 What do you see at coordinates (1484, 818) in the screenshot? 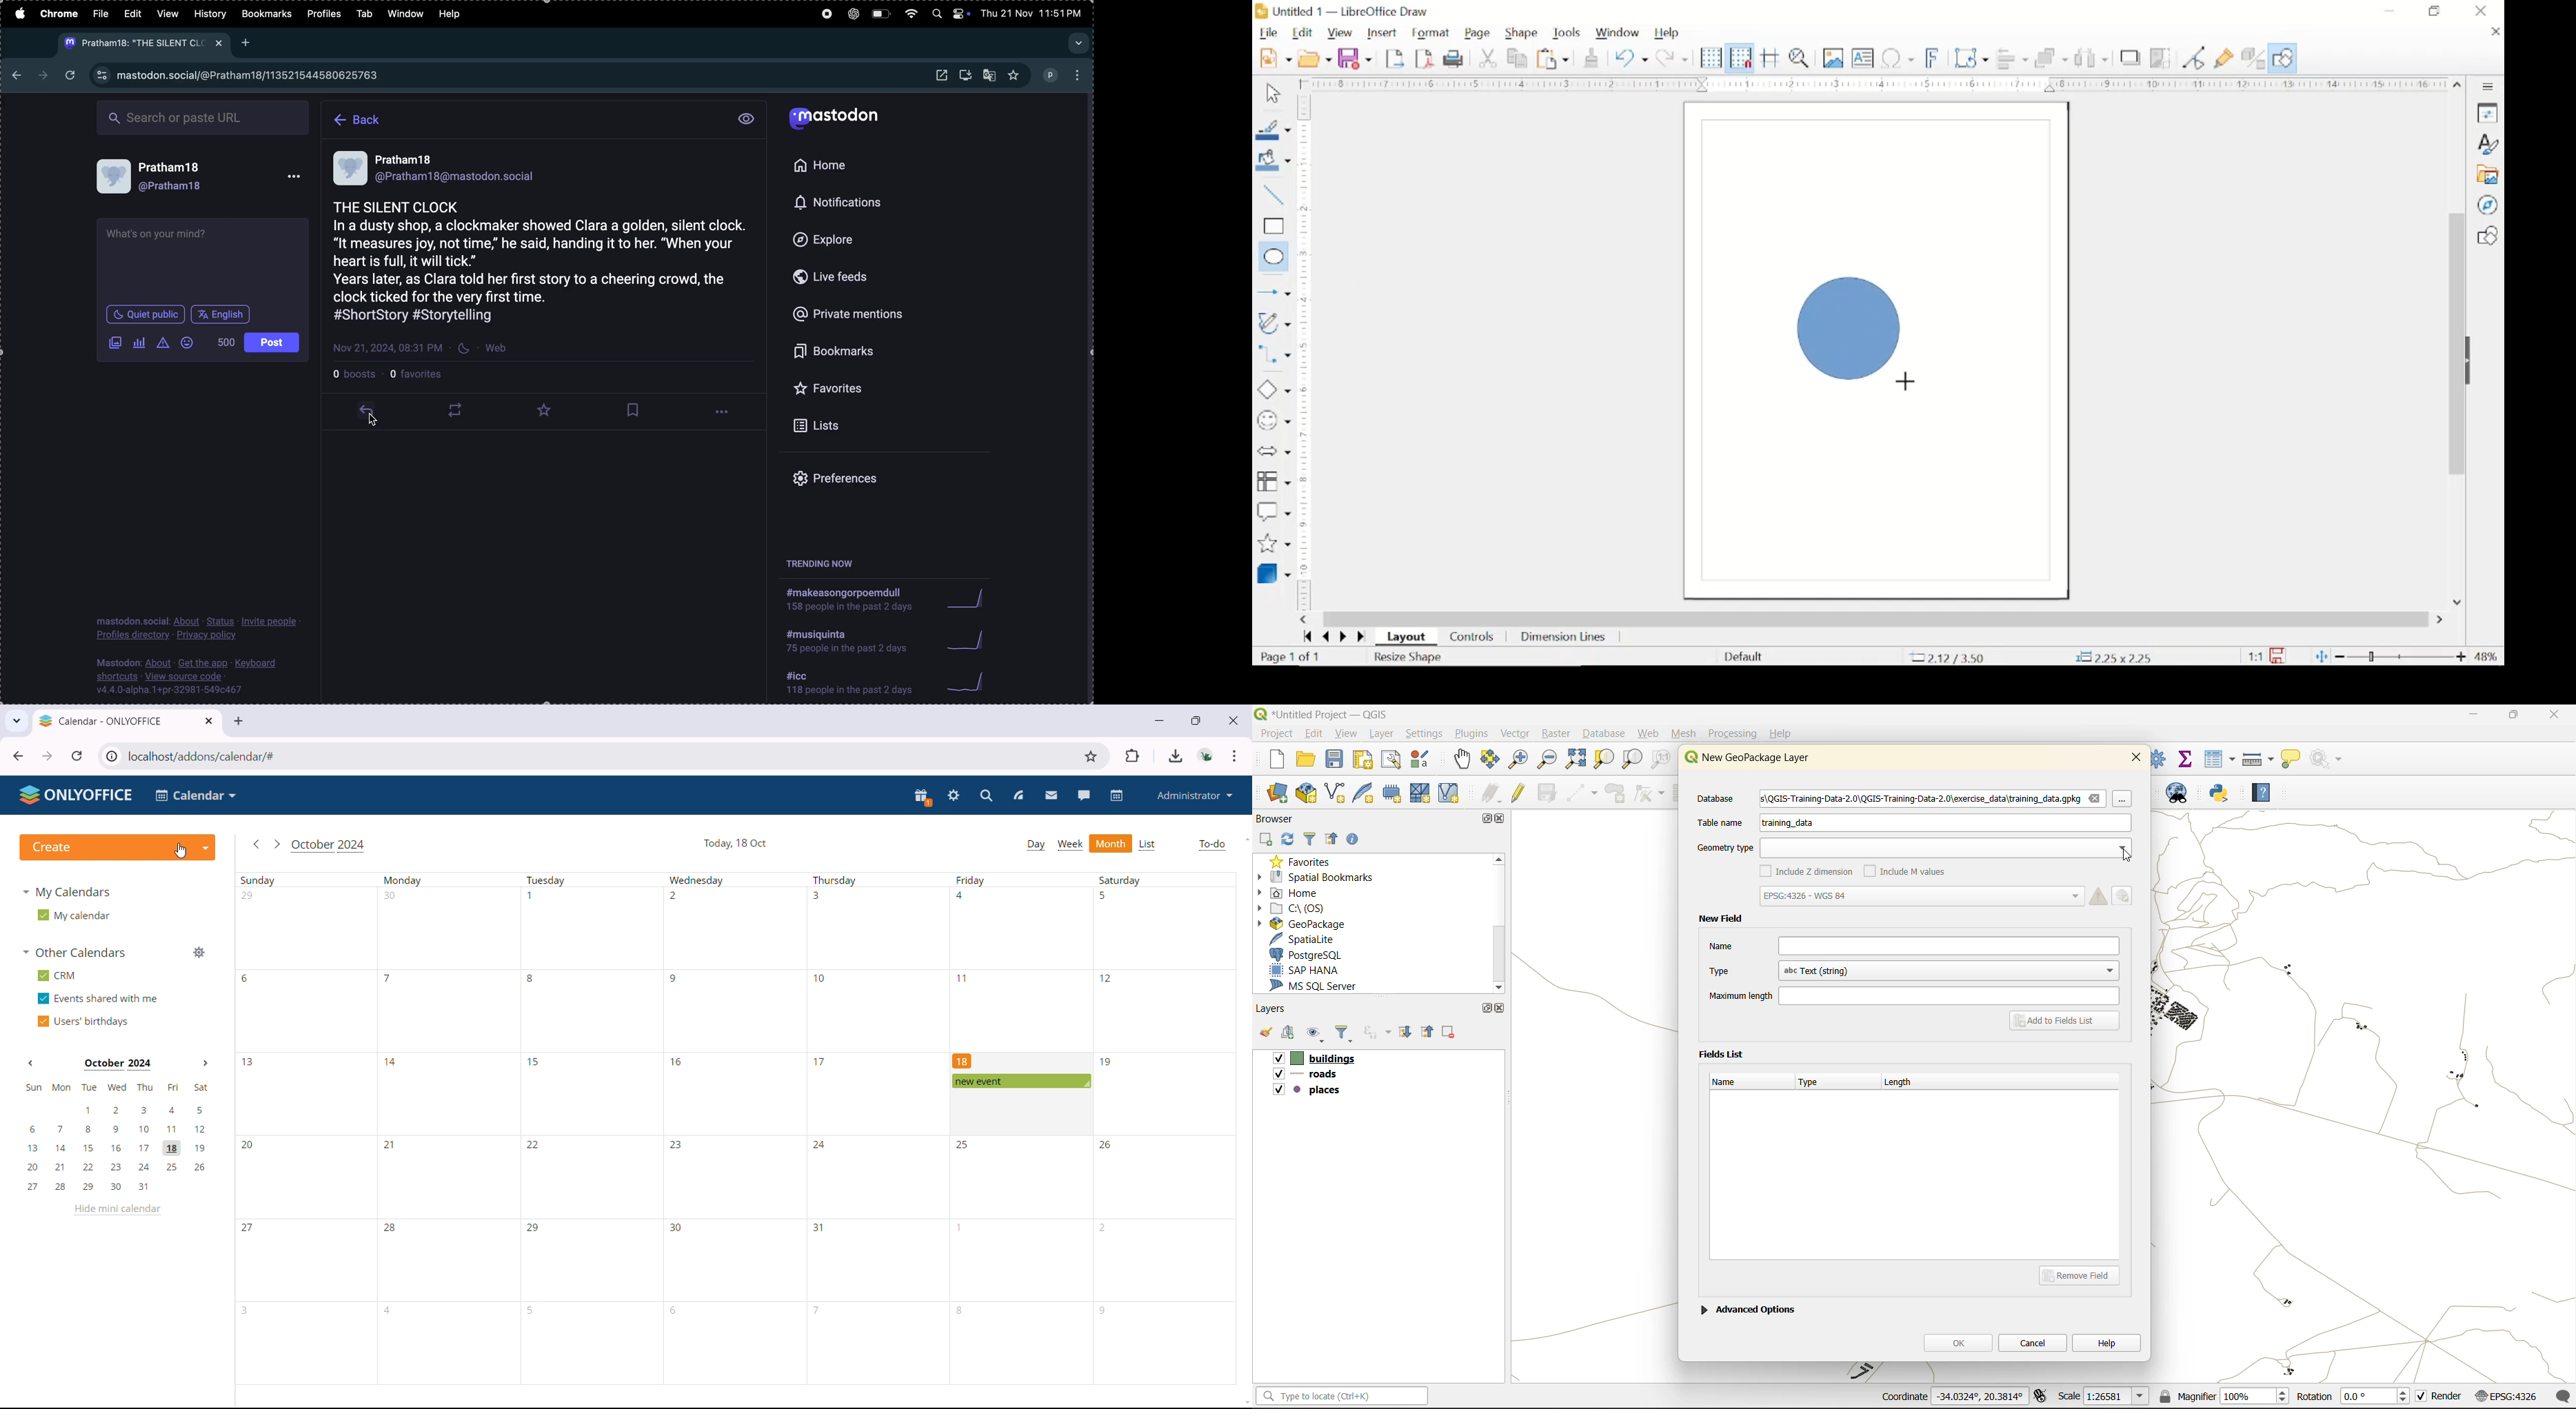
I see `maximize` at bounding box center [1484, 818].